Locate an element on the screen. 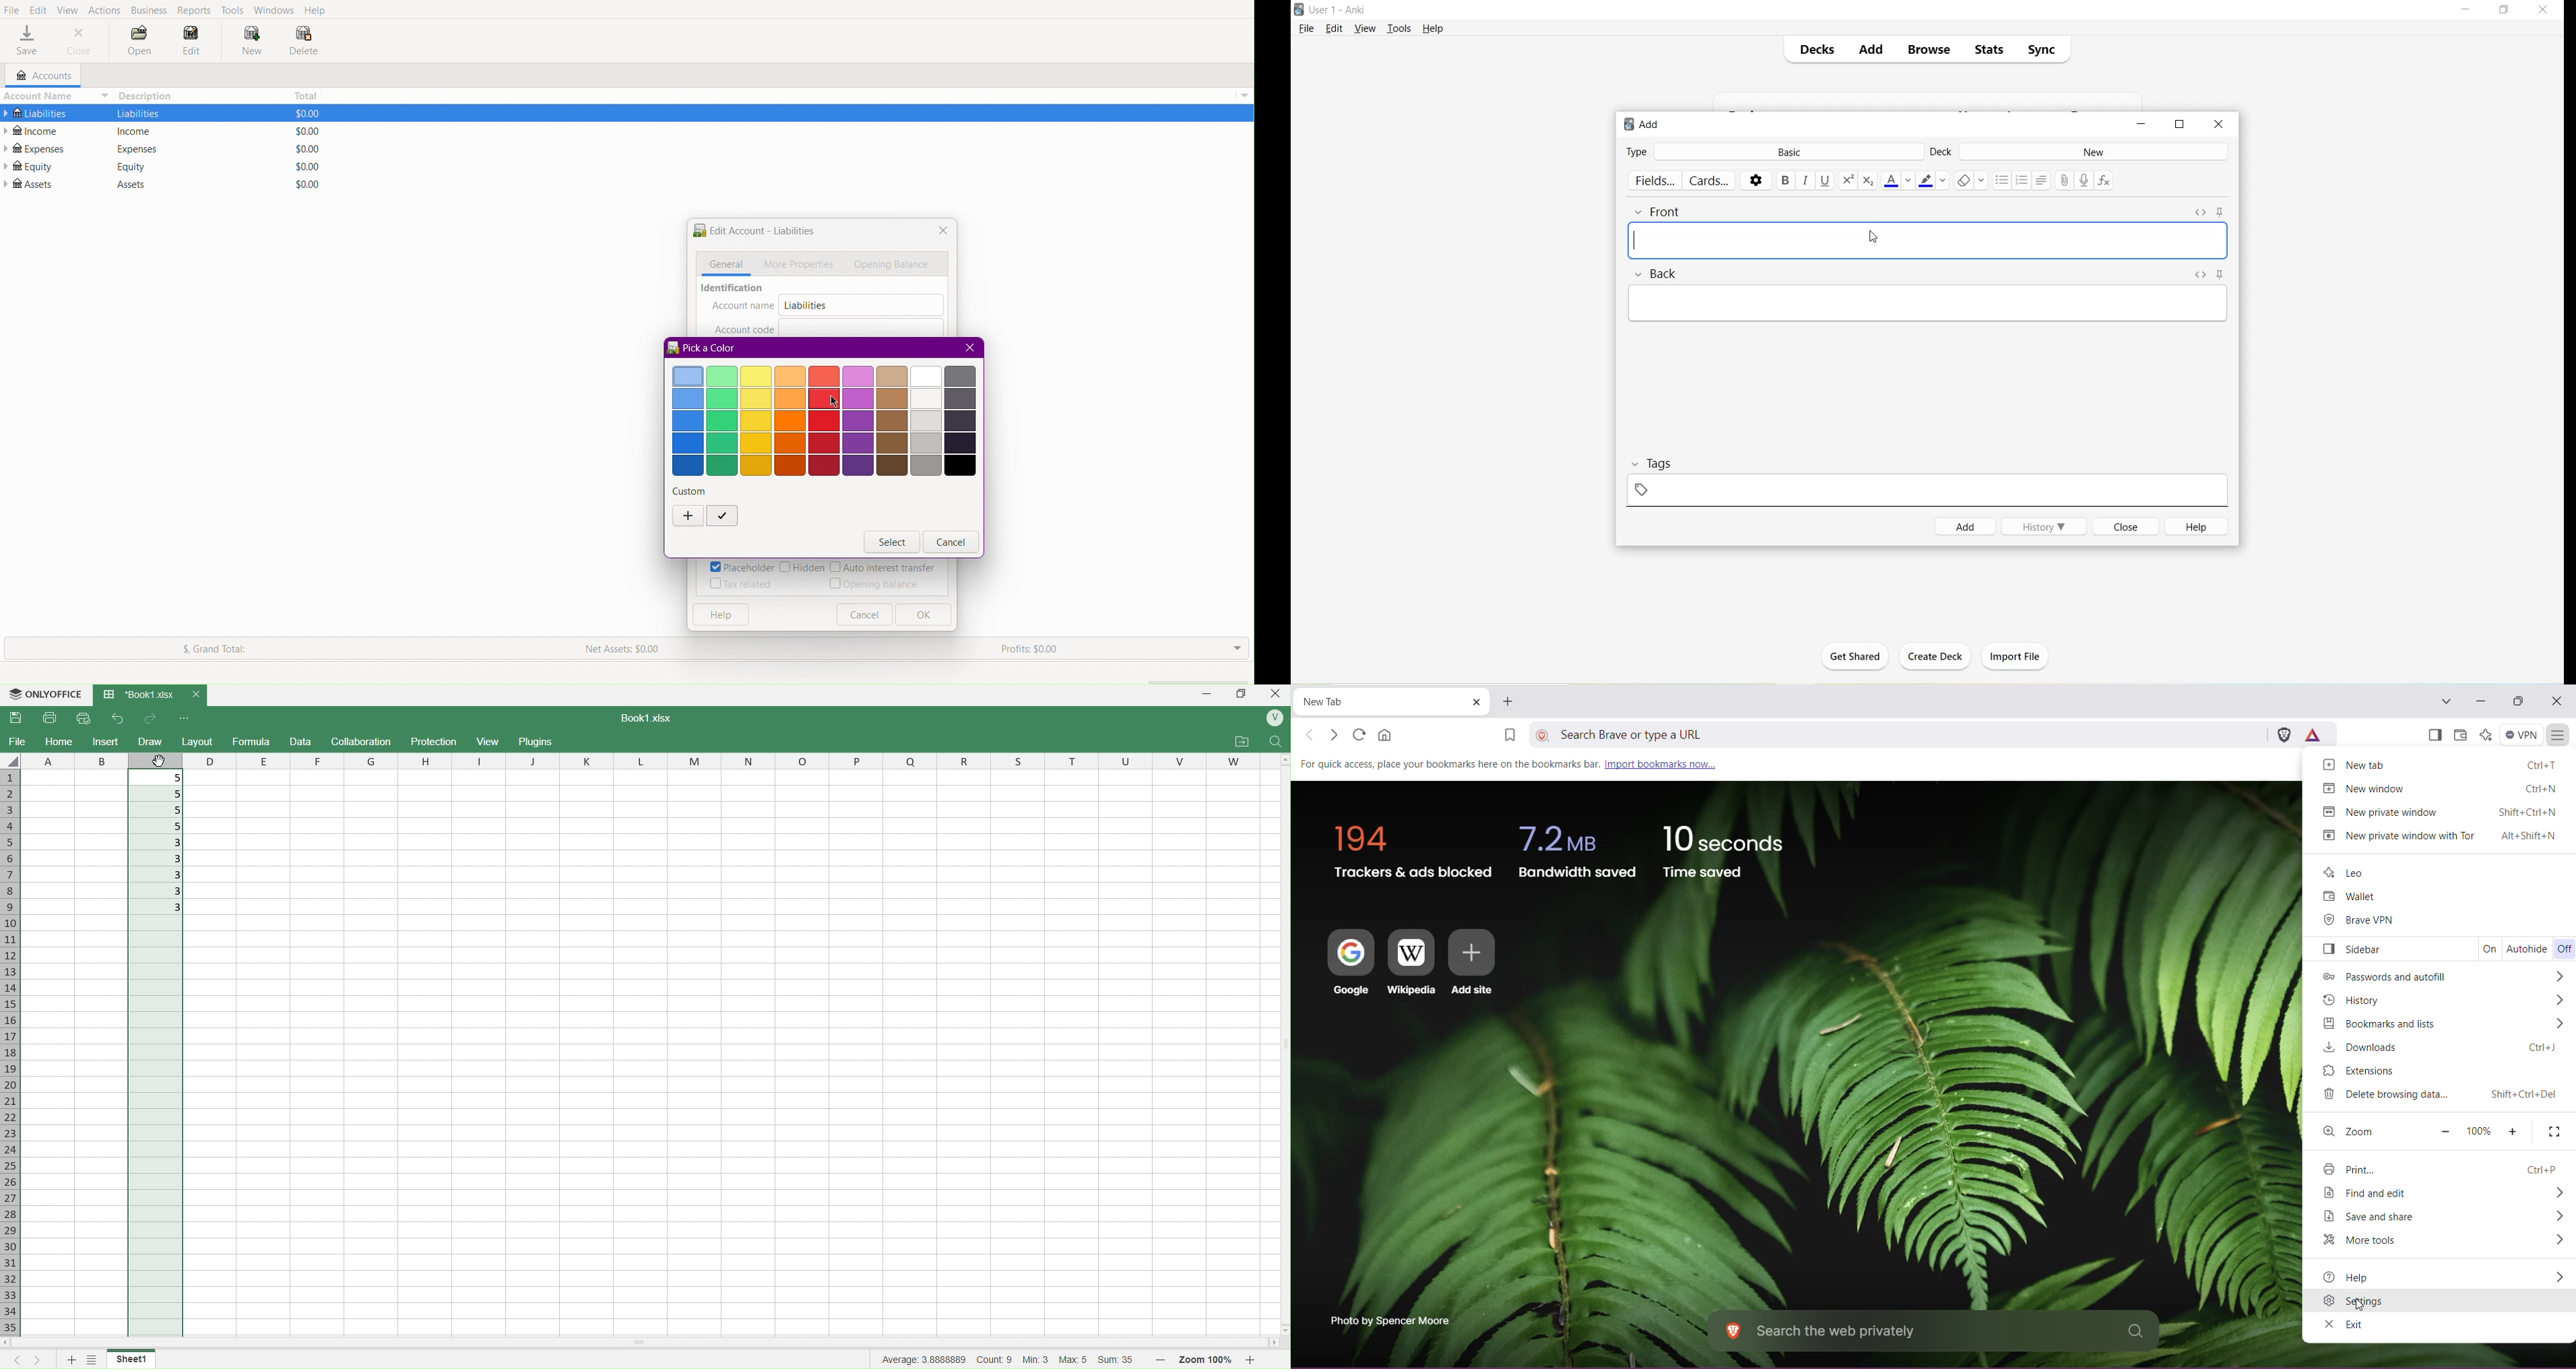 This screenshot has width=2576, height=1372. Record Audio is located at coordinates (2087, 182).